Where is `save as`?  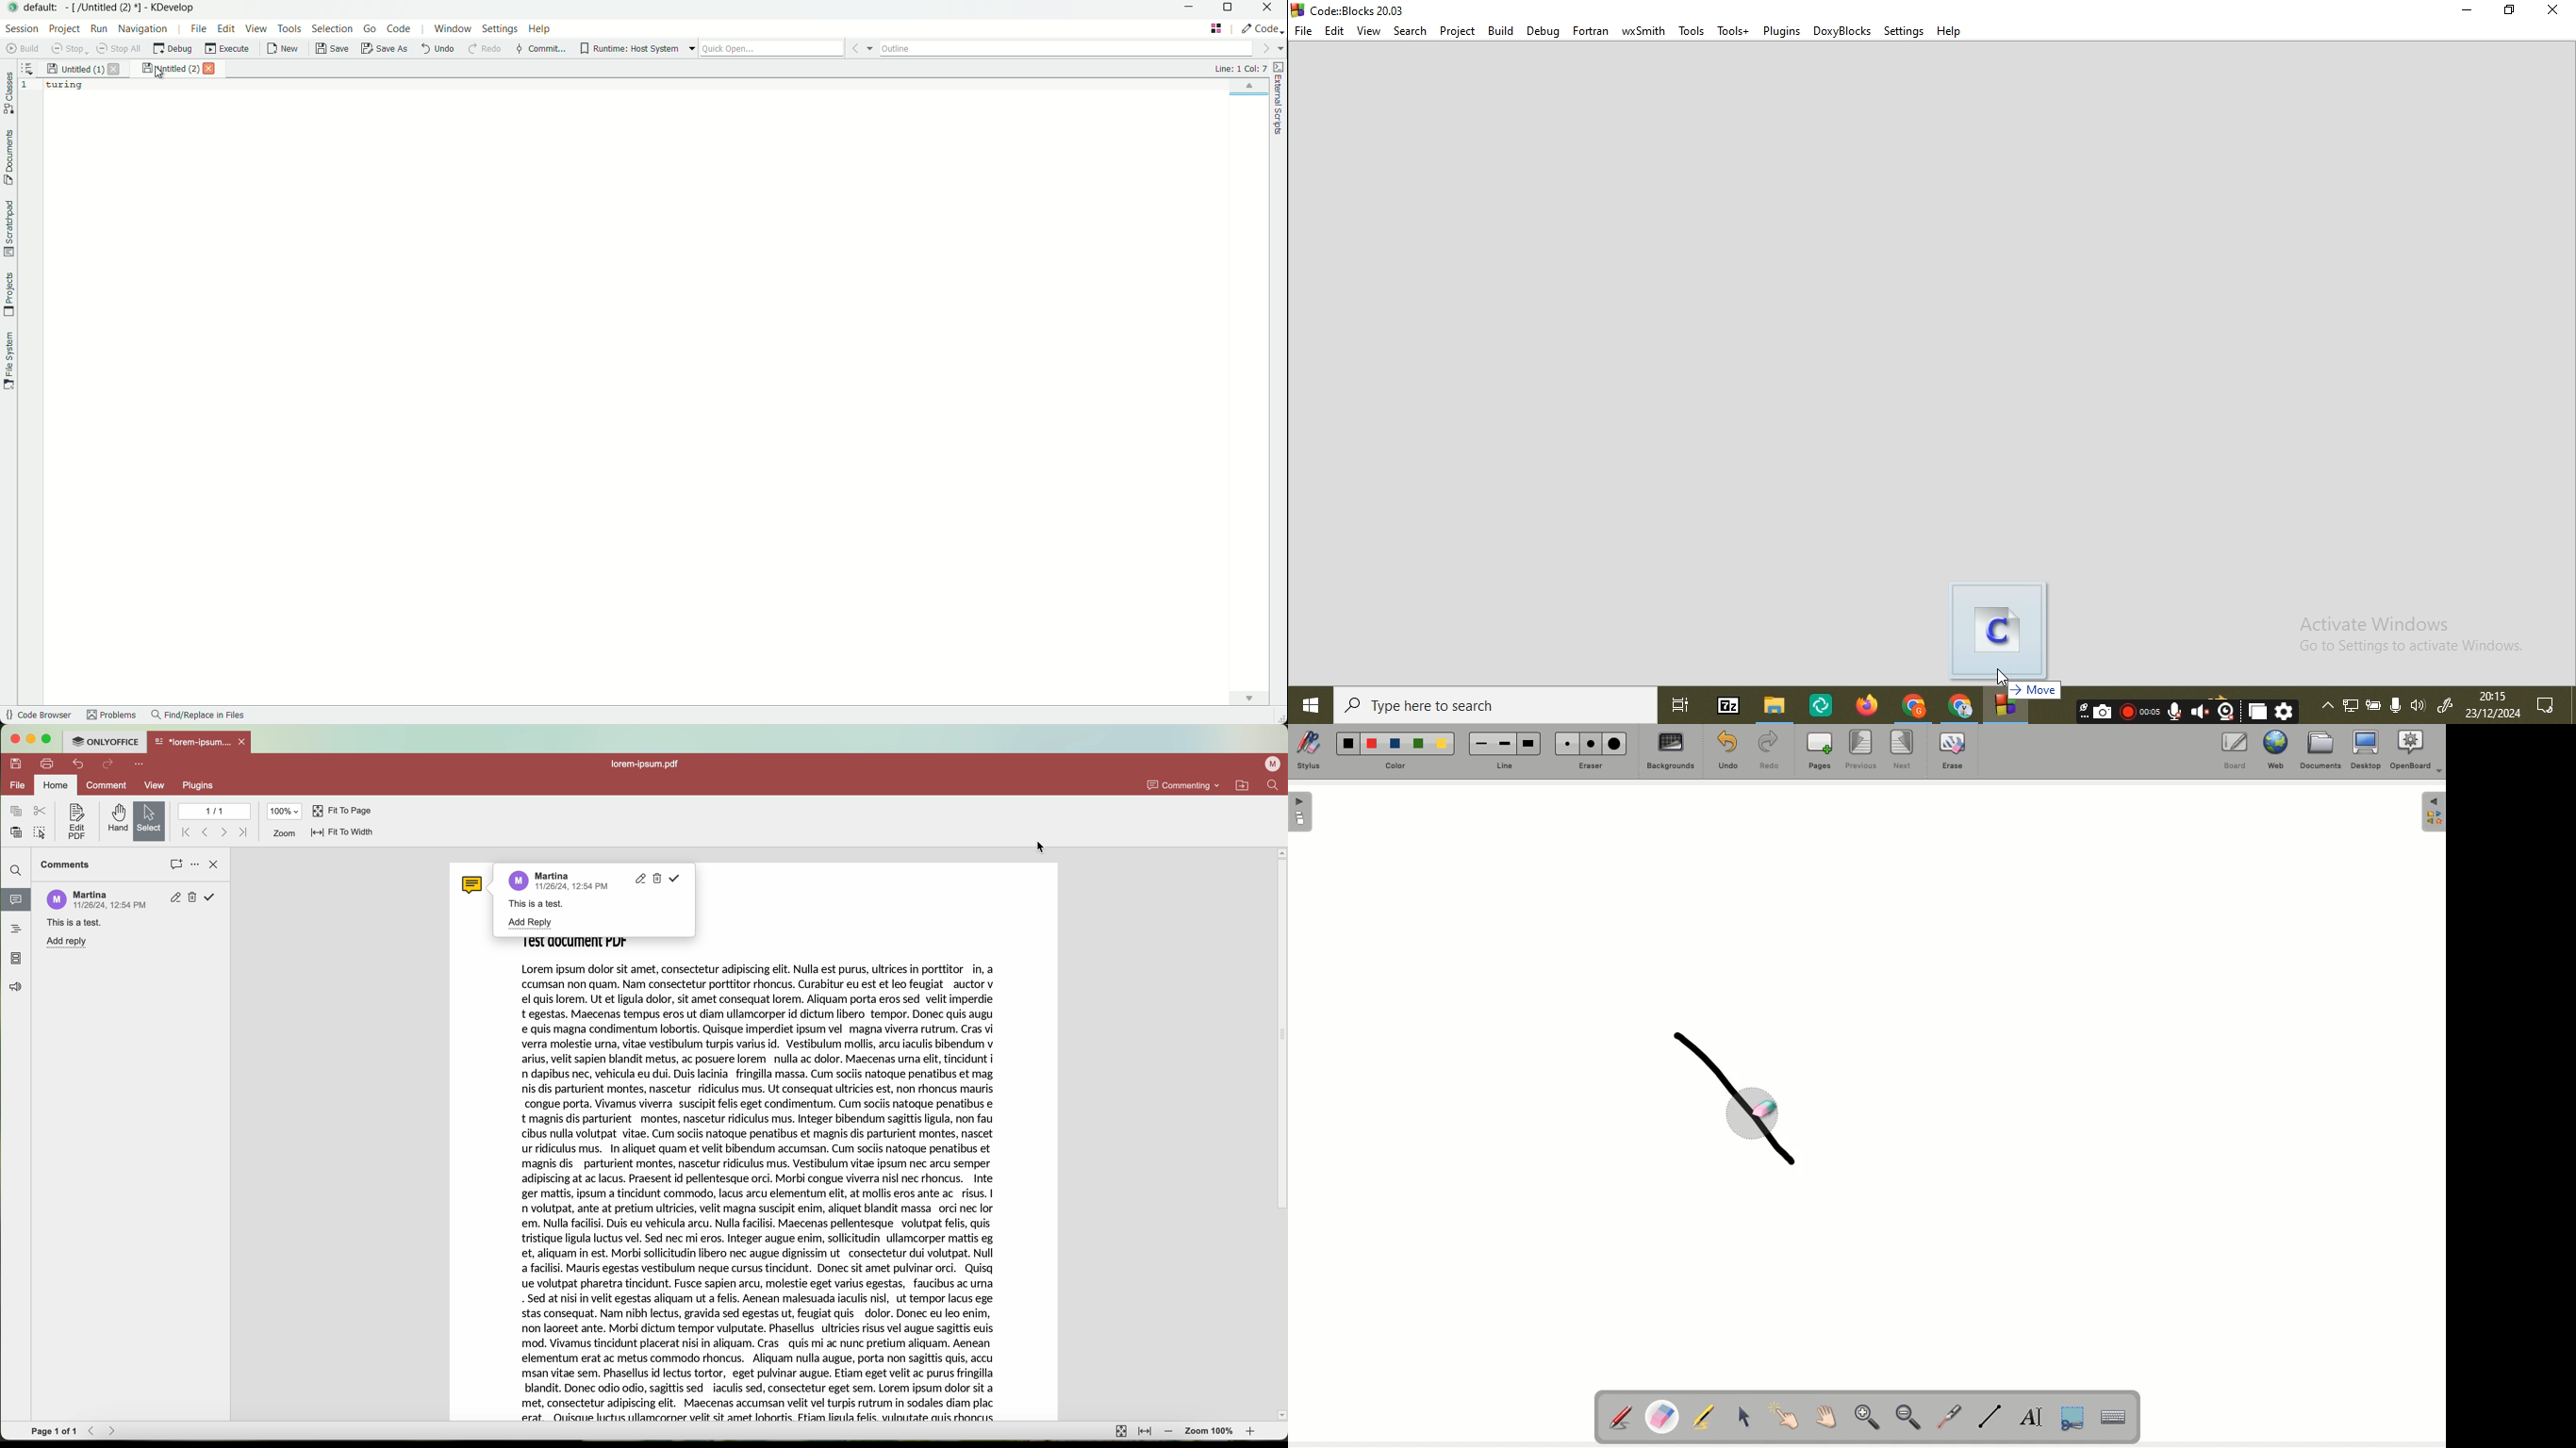 save as is located at coordinates (384, 50).